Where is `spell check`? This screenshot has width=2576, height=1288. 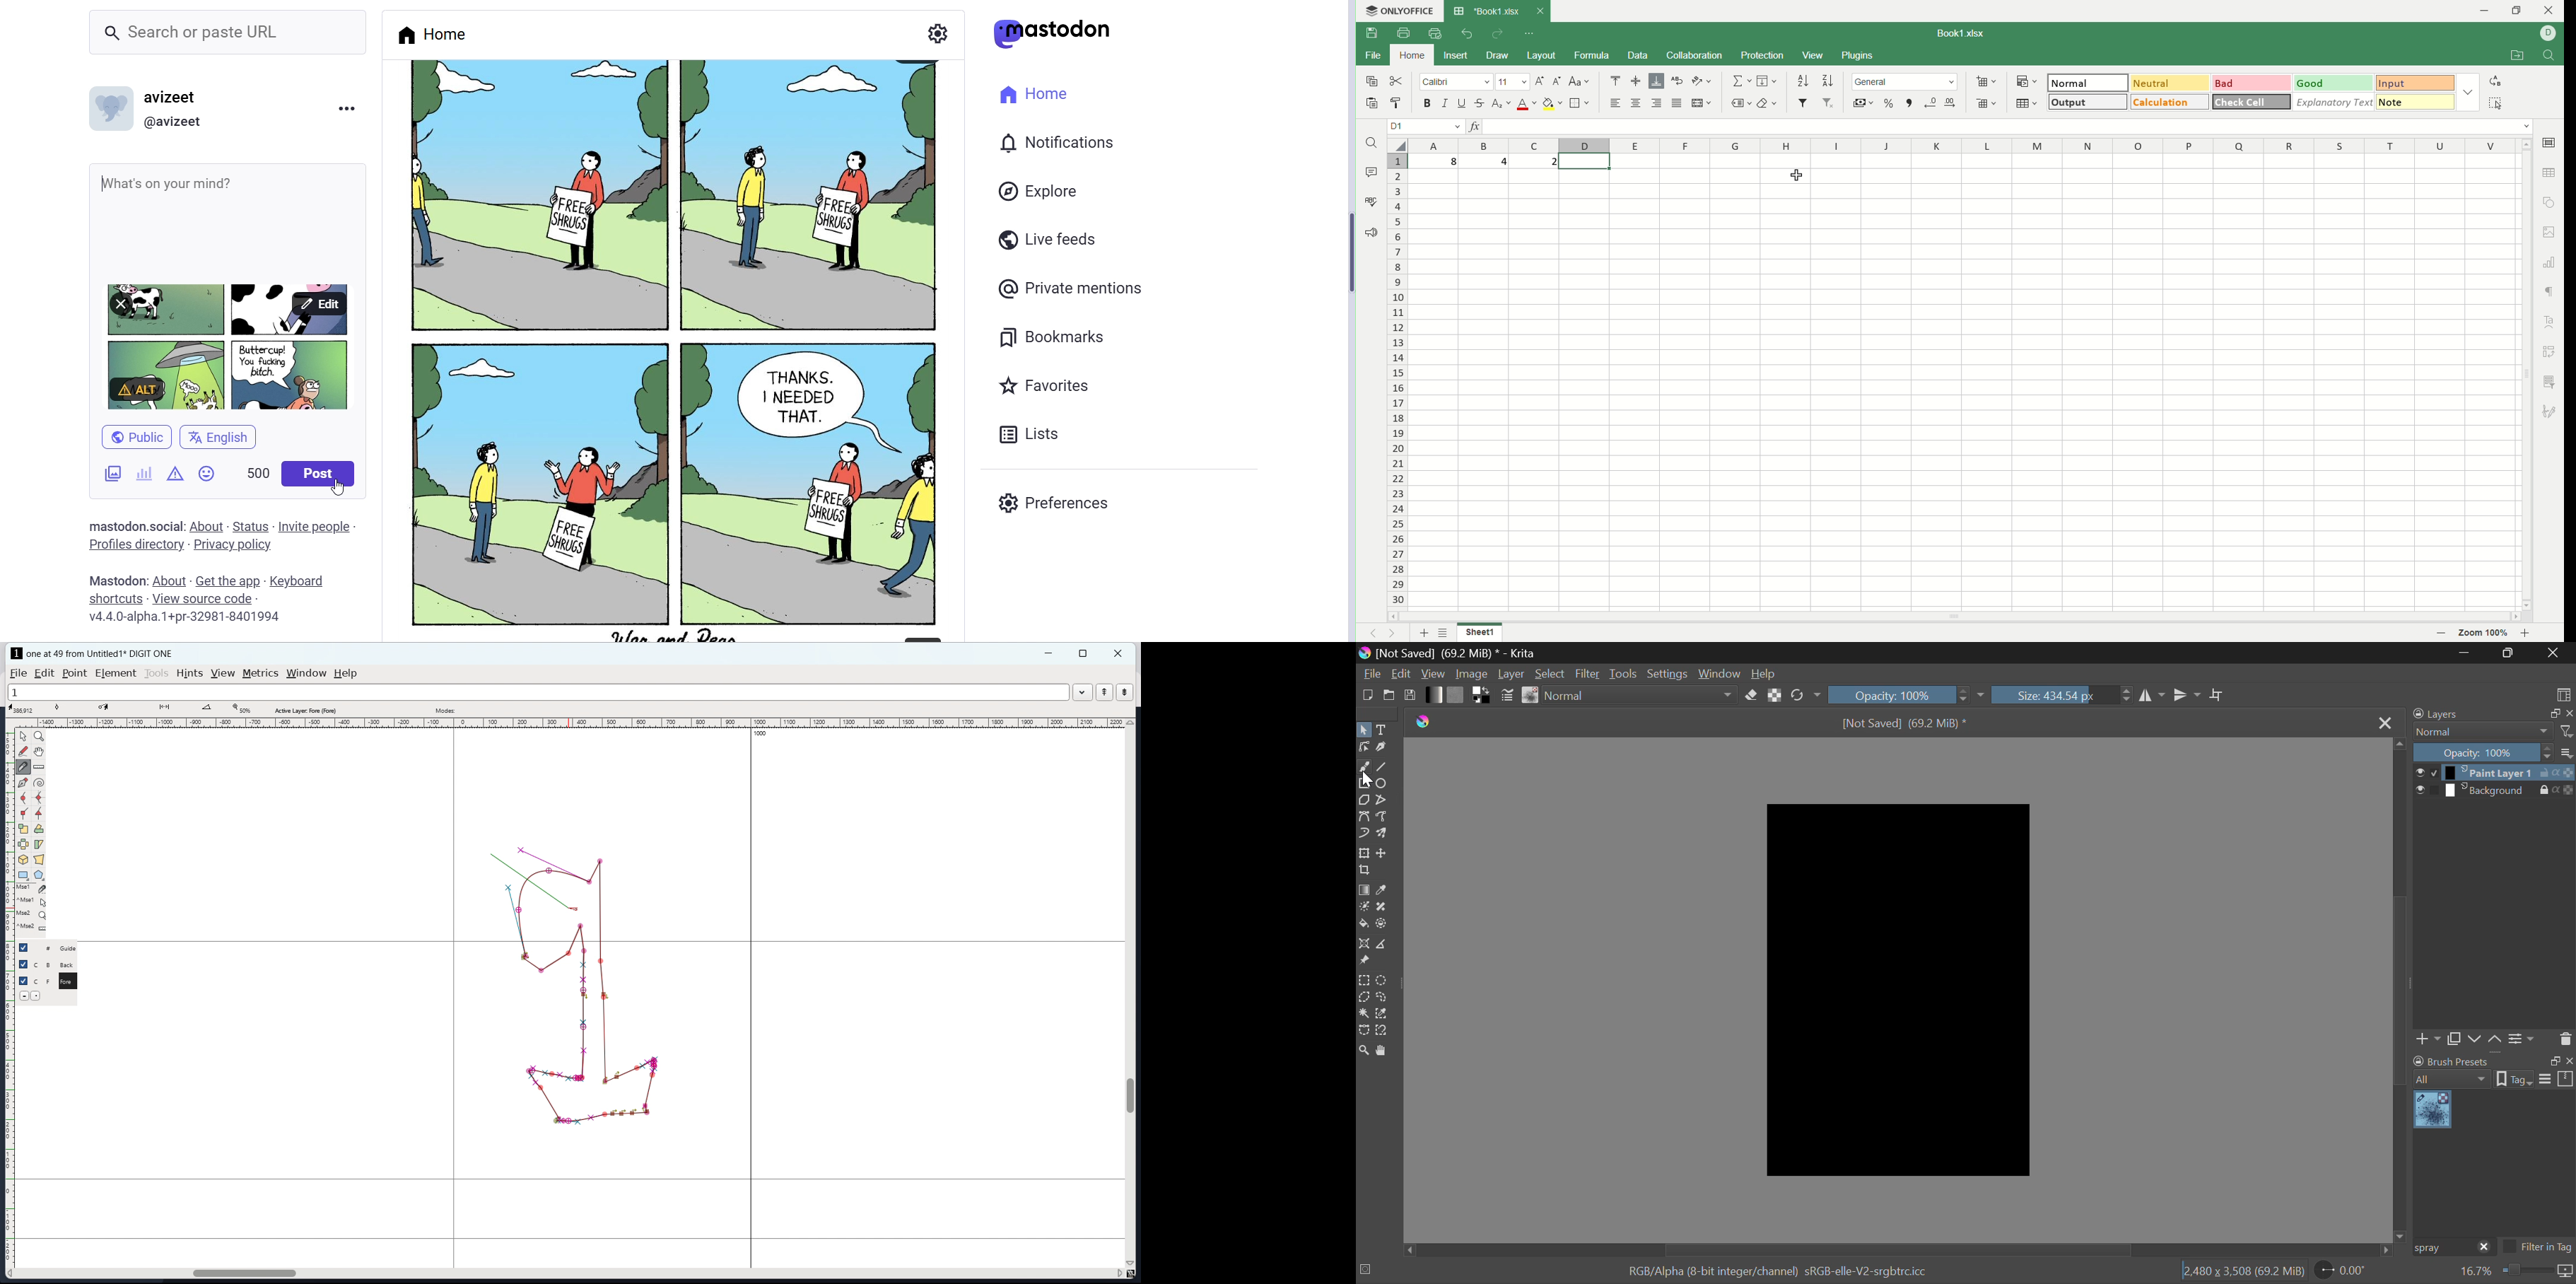
spell check is located at coordinates (1370, 200).